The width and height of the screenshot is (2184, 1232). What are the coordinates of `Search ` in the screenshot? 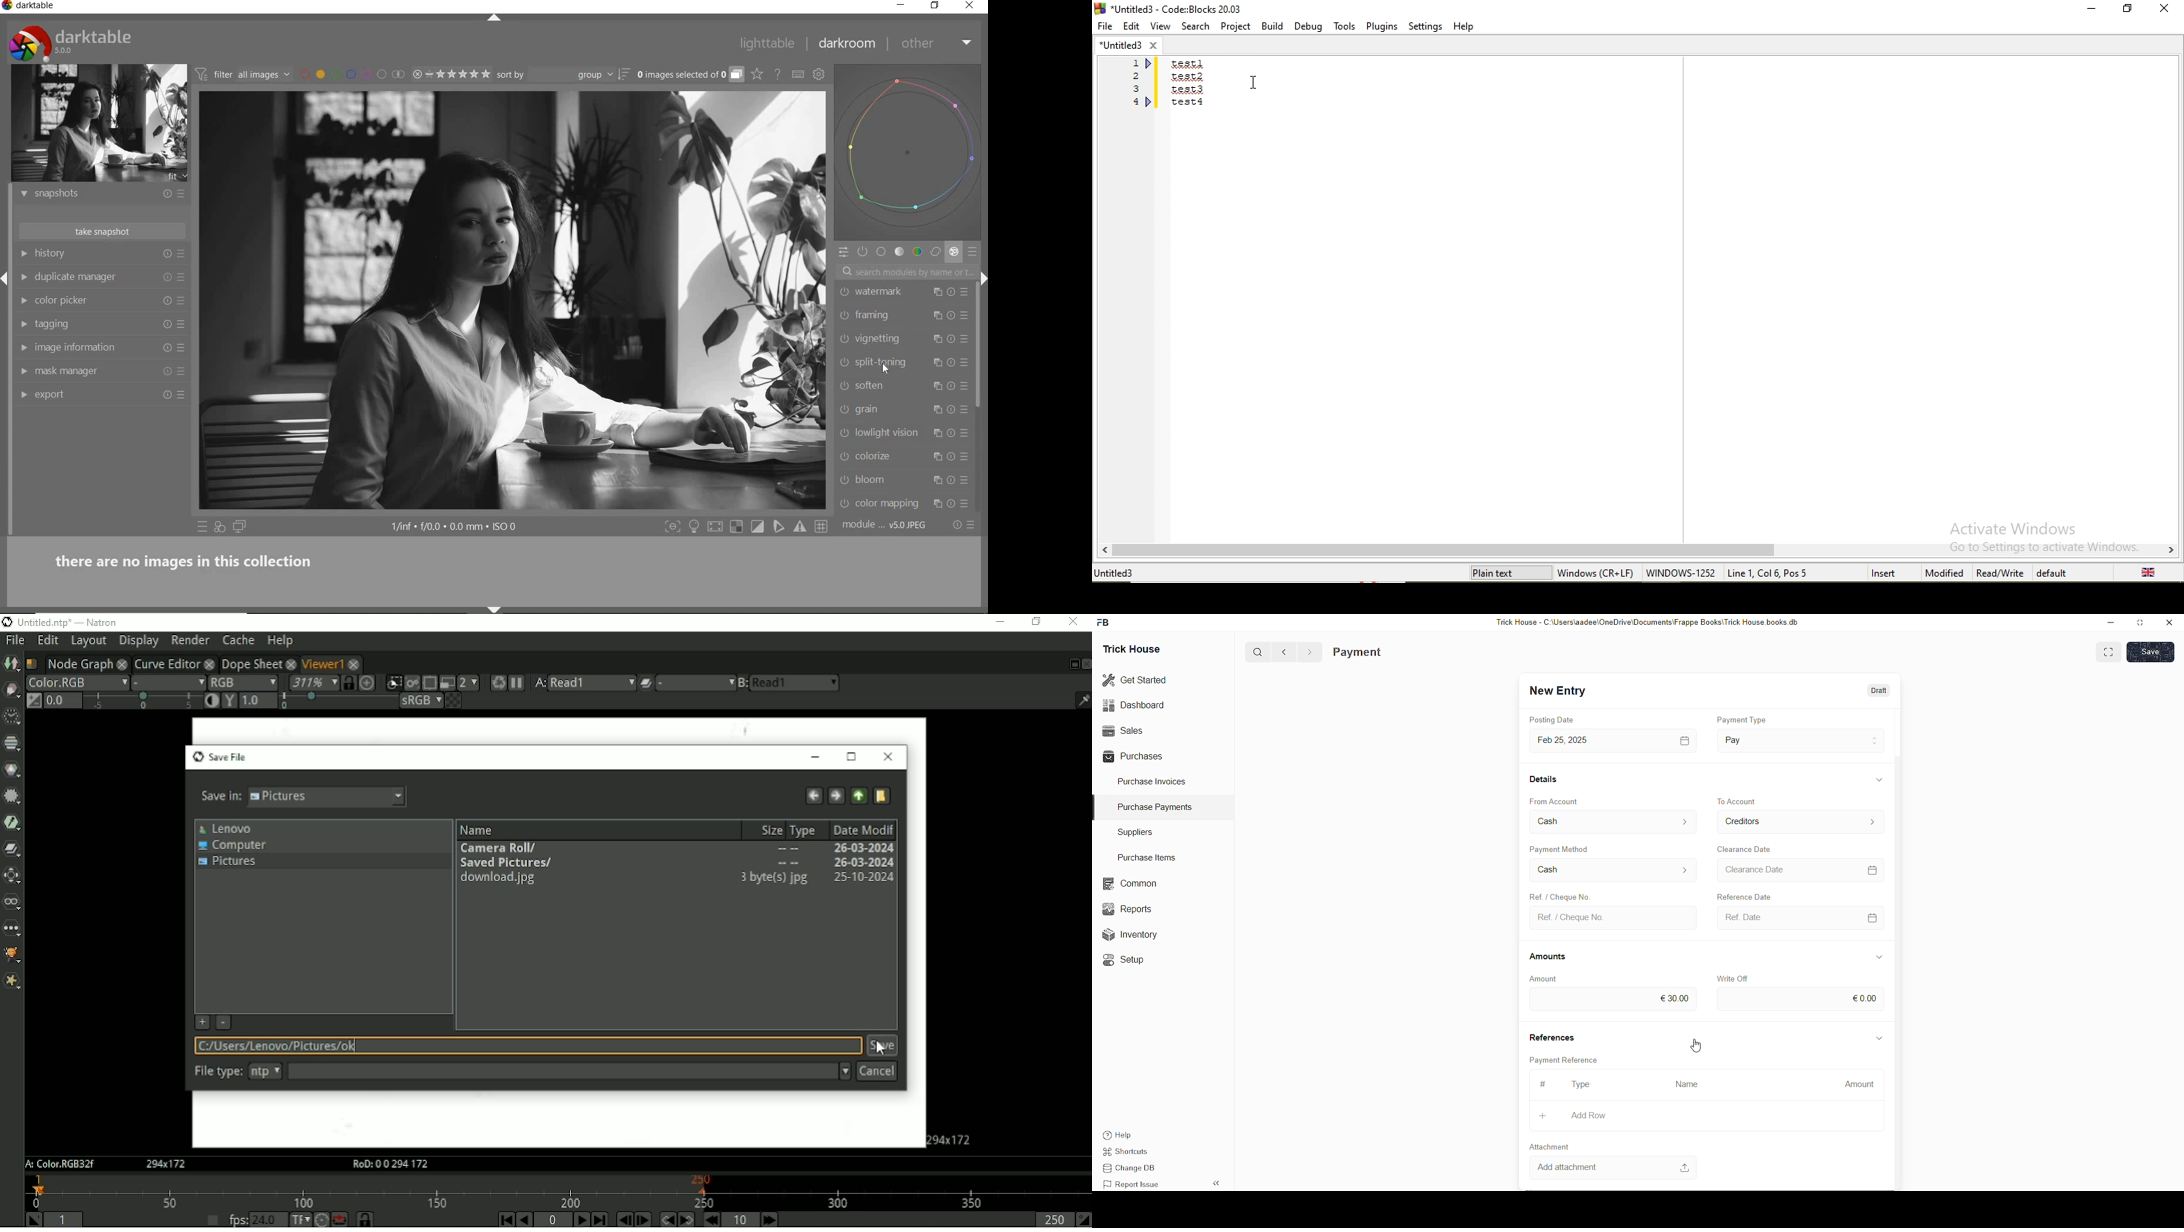 It's located at (1194, 26).